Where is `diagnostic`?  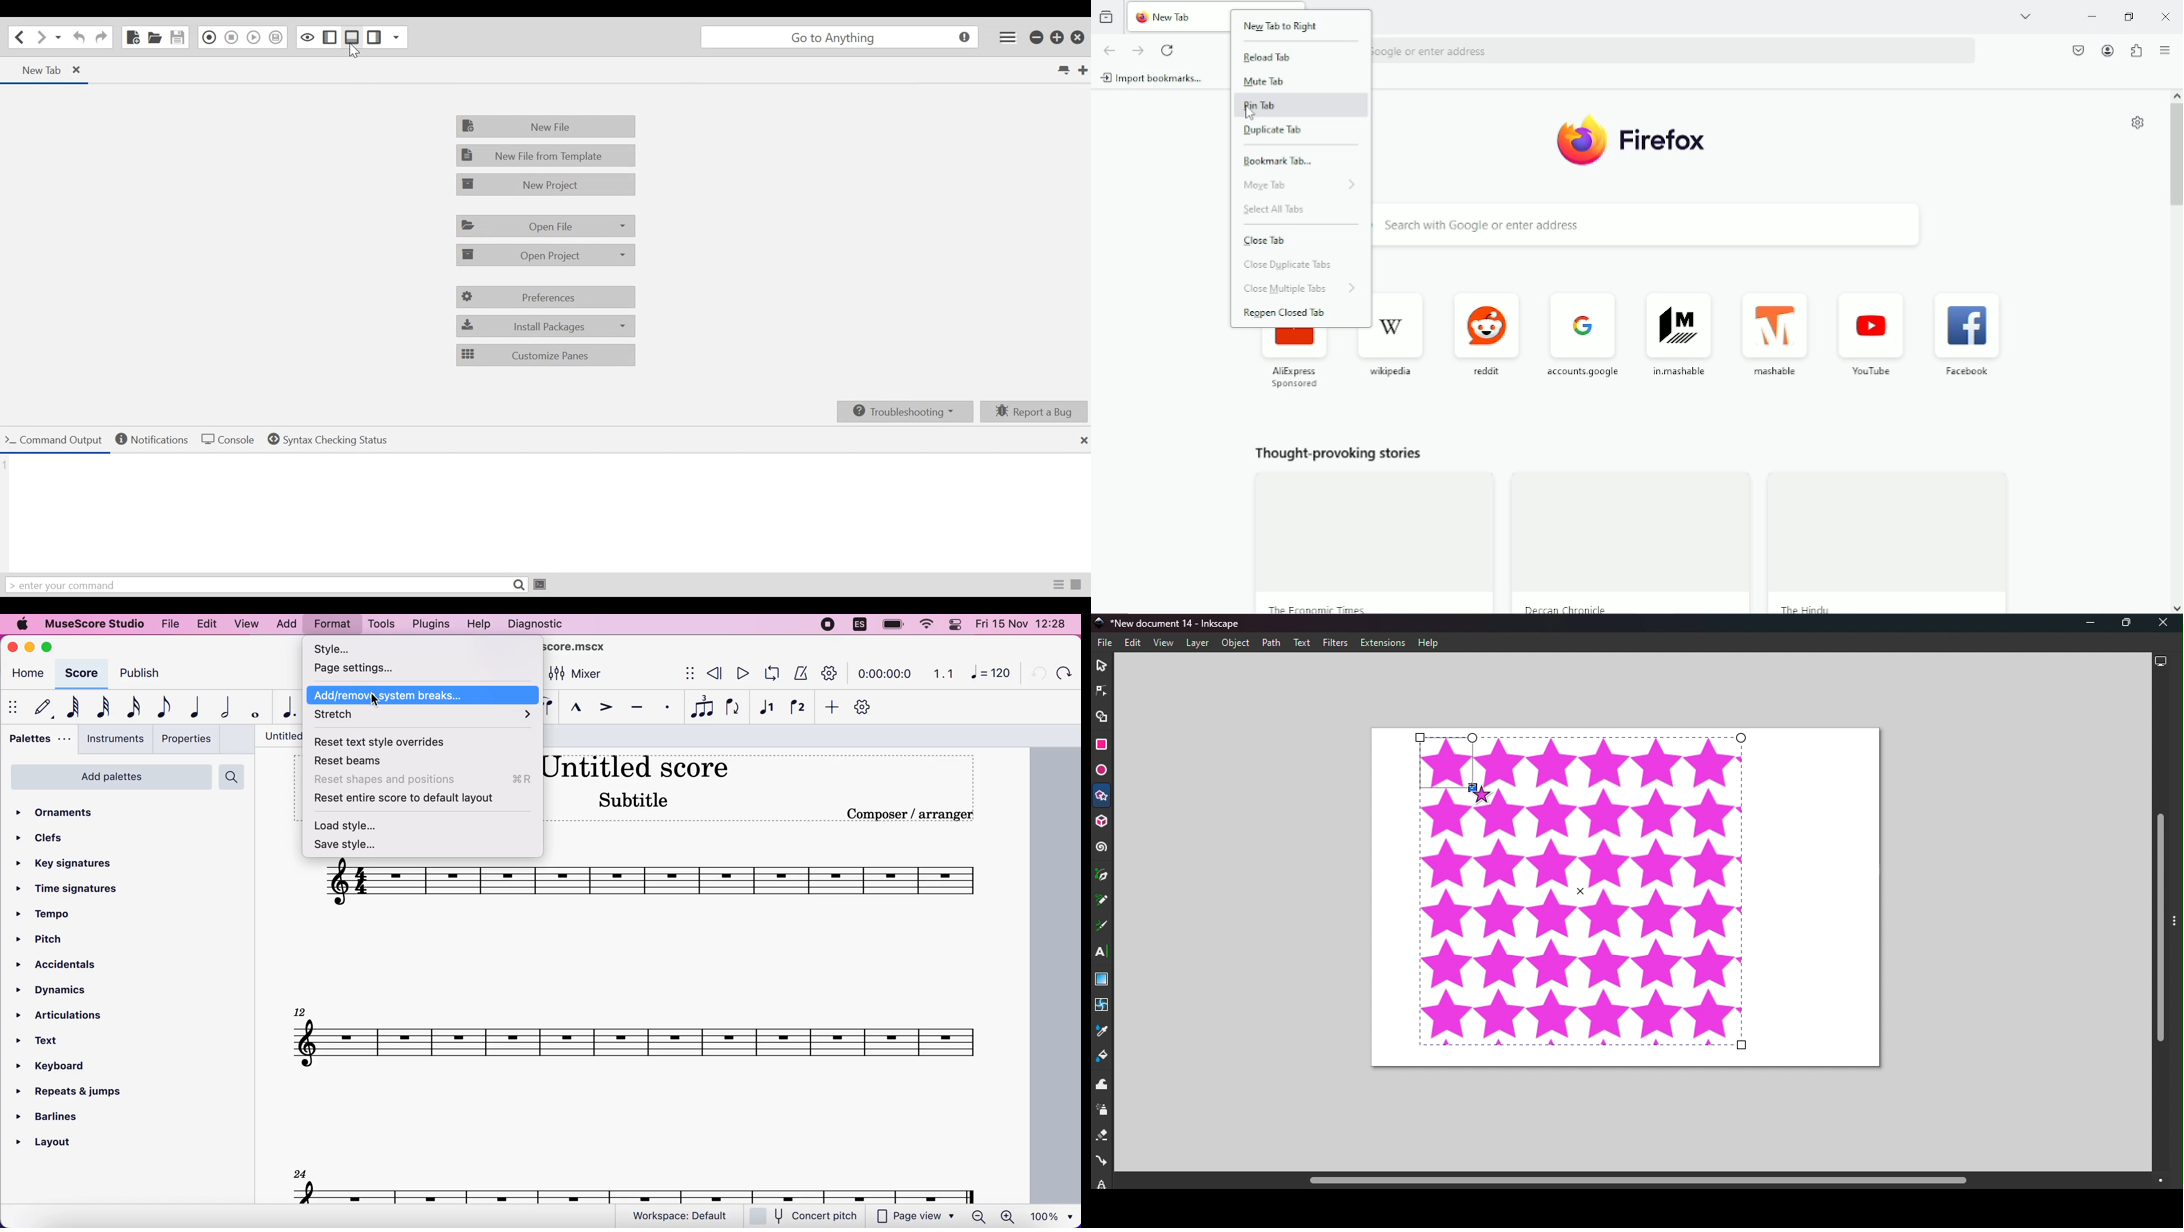 diagnostic is located at coordinates (538, 625).